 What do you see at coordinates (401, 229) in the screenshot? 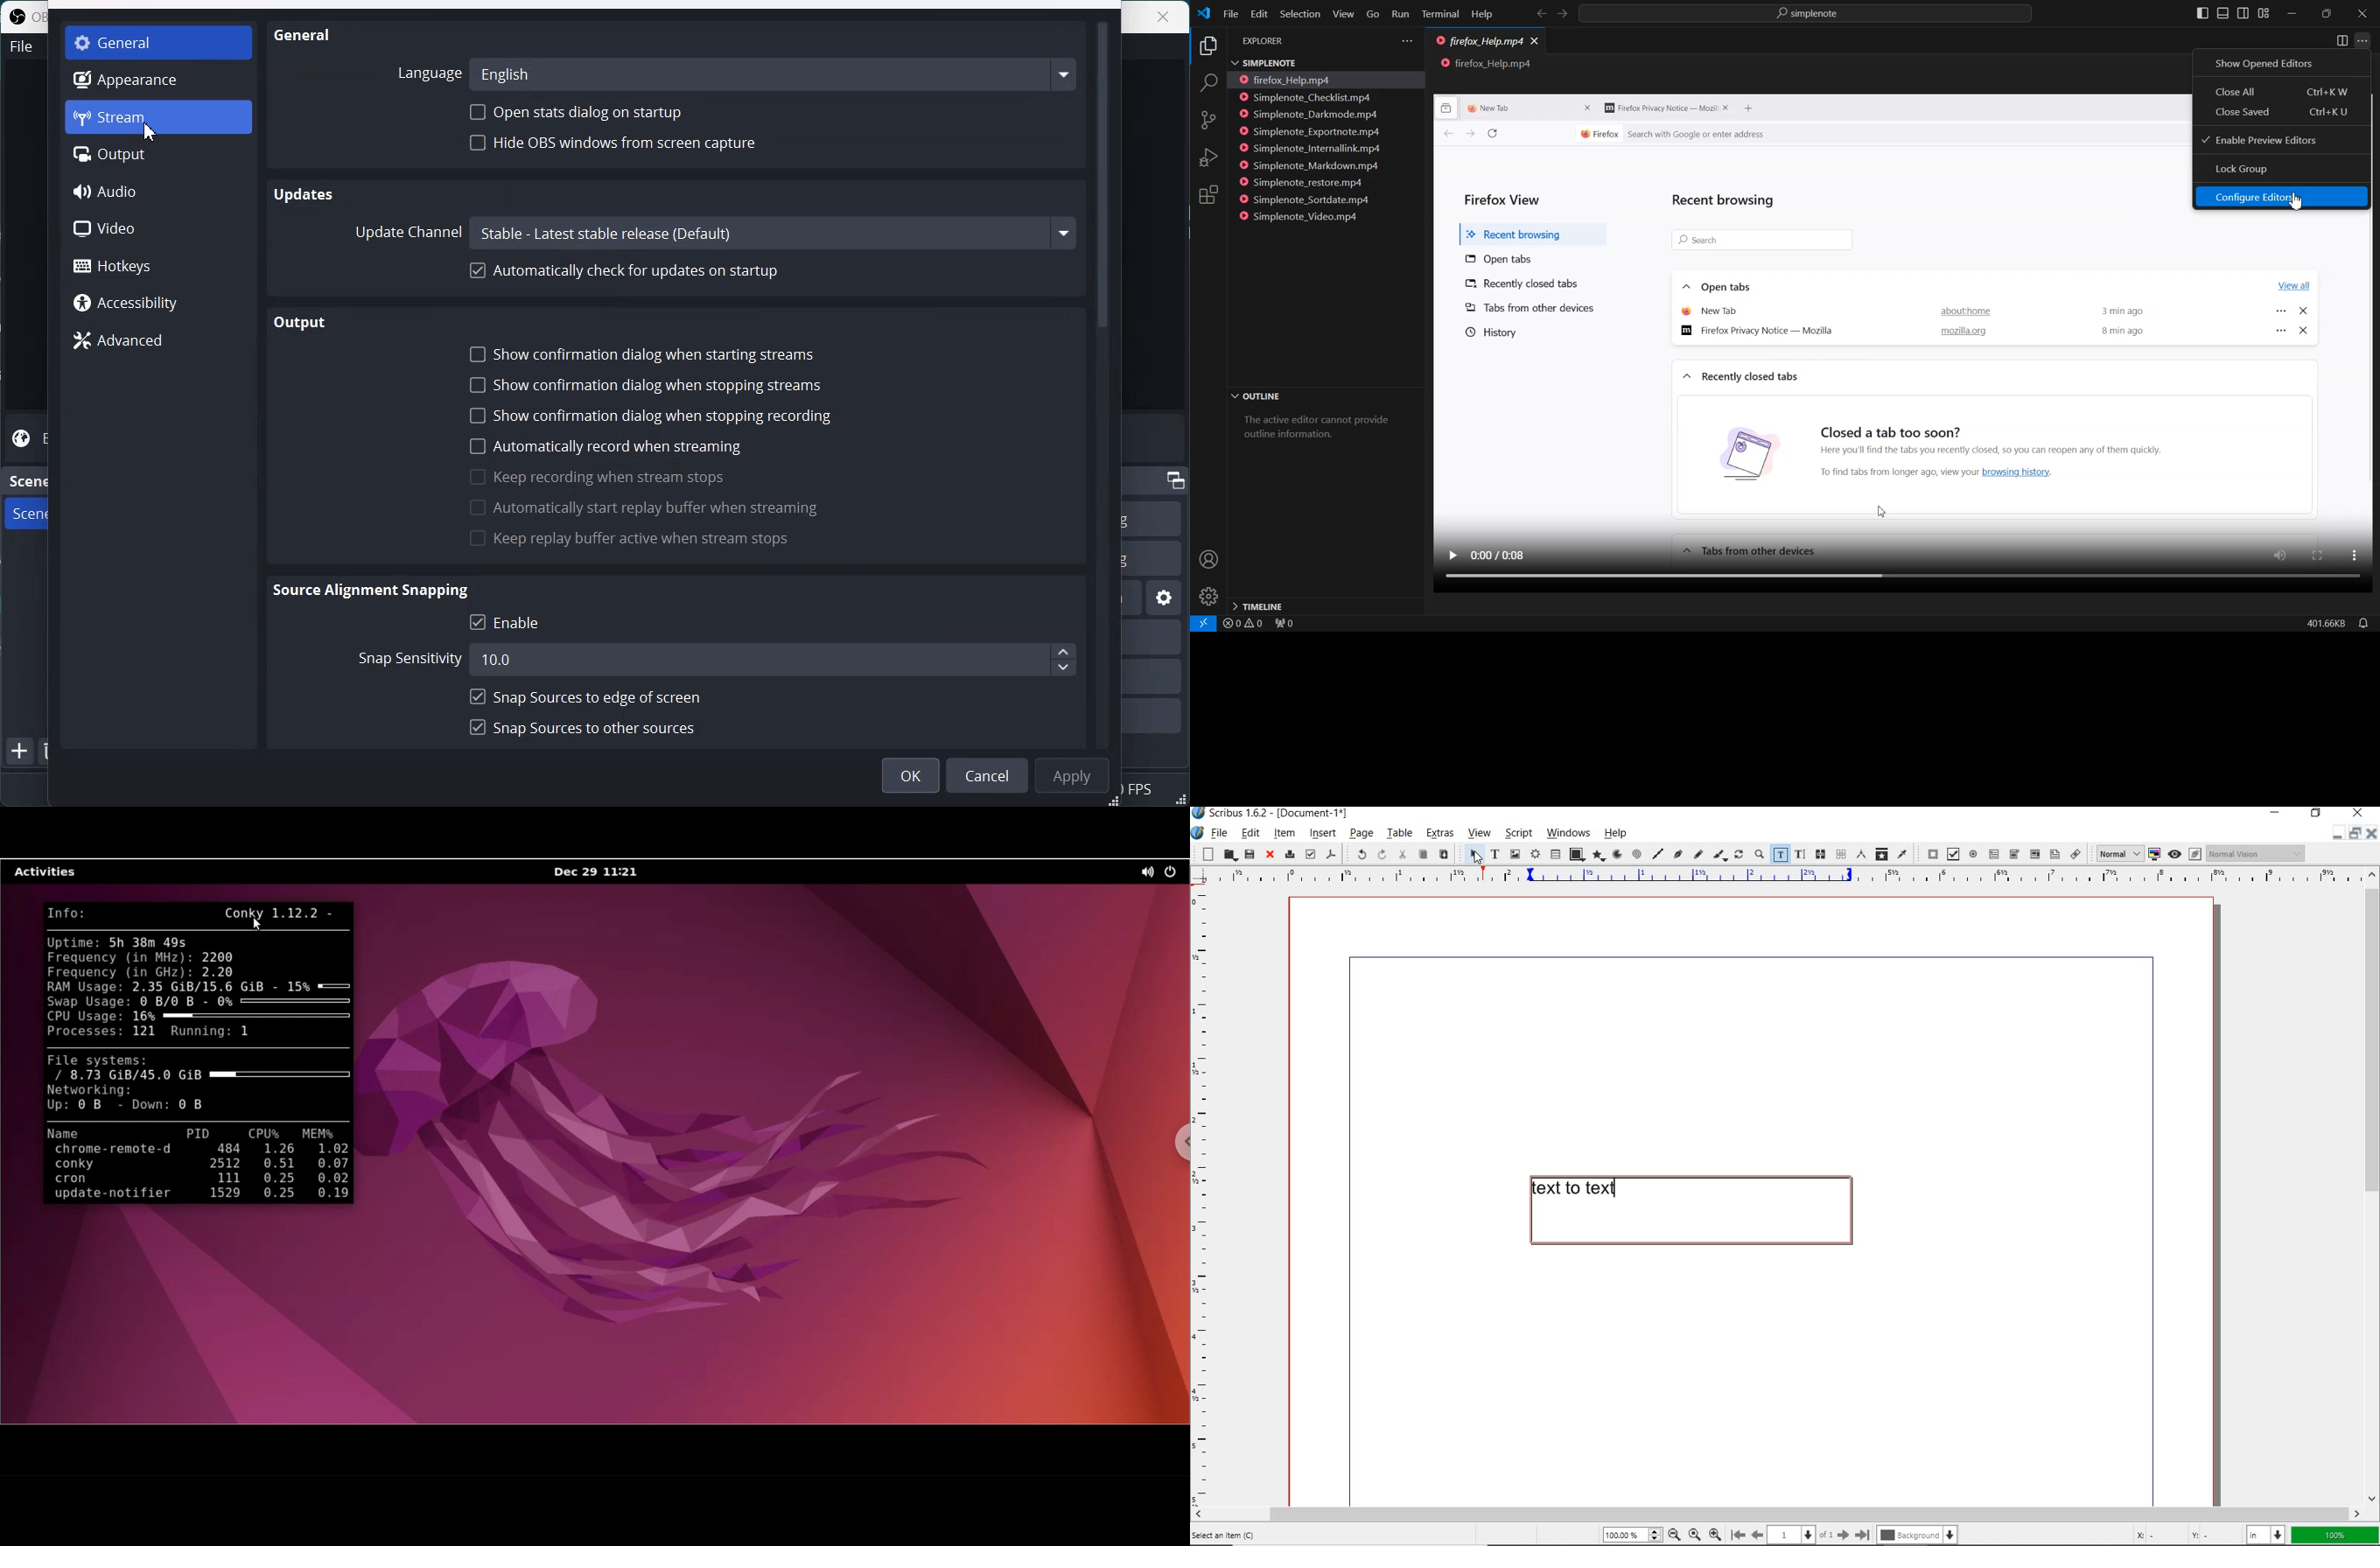
I see `Update Channel` at bounding box center [401, 229].